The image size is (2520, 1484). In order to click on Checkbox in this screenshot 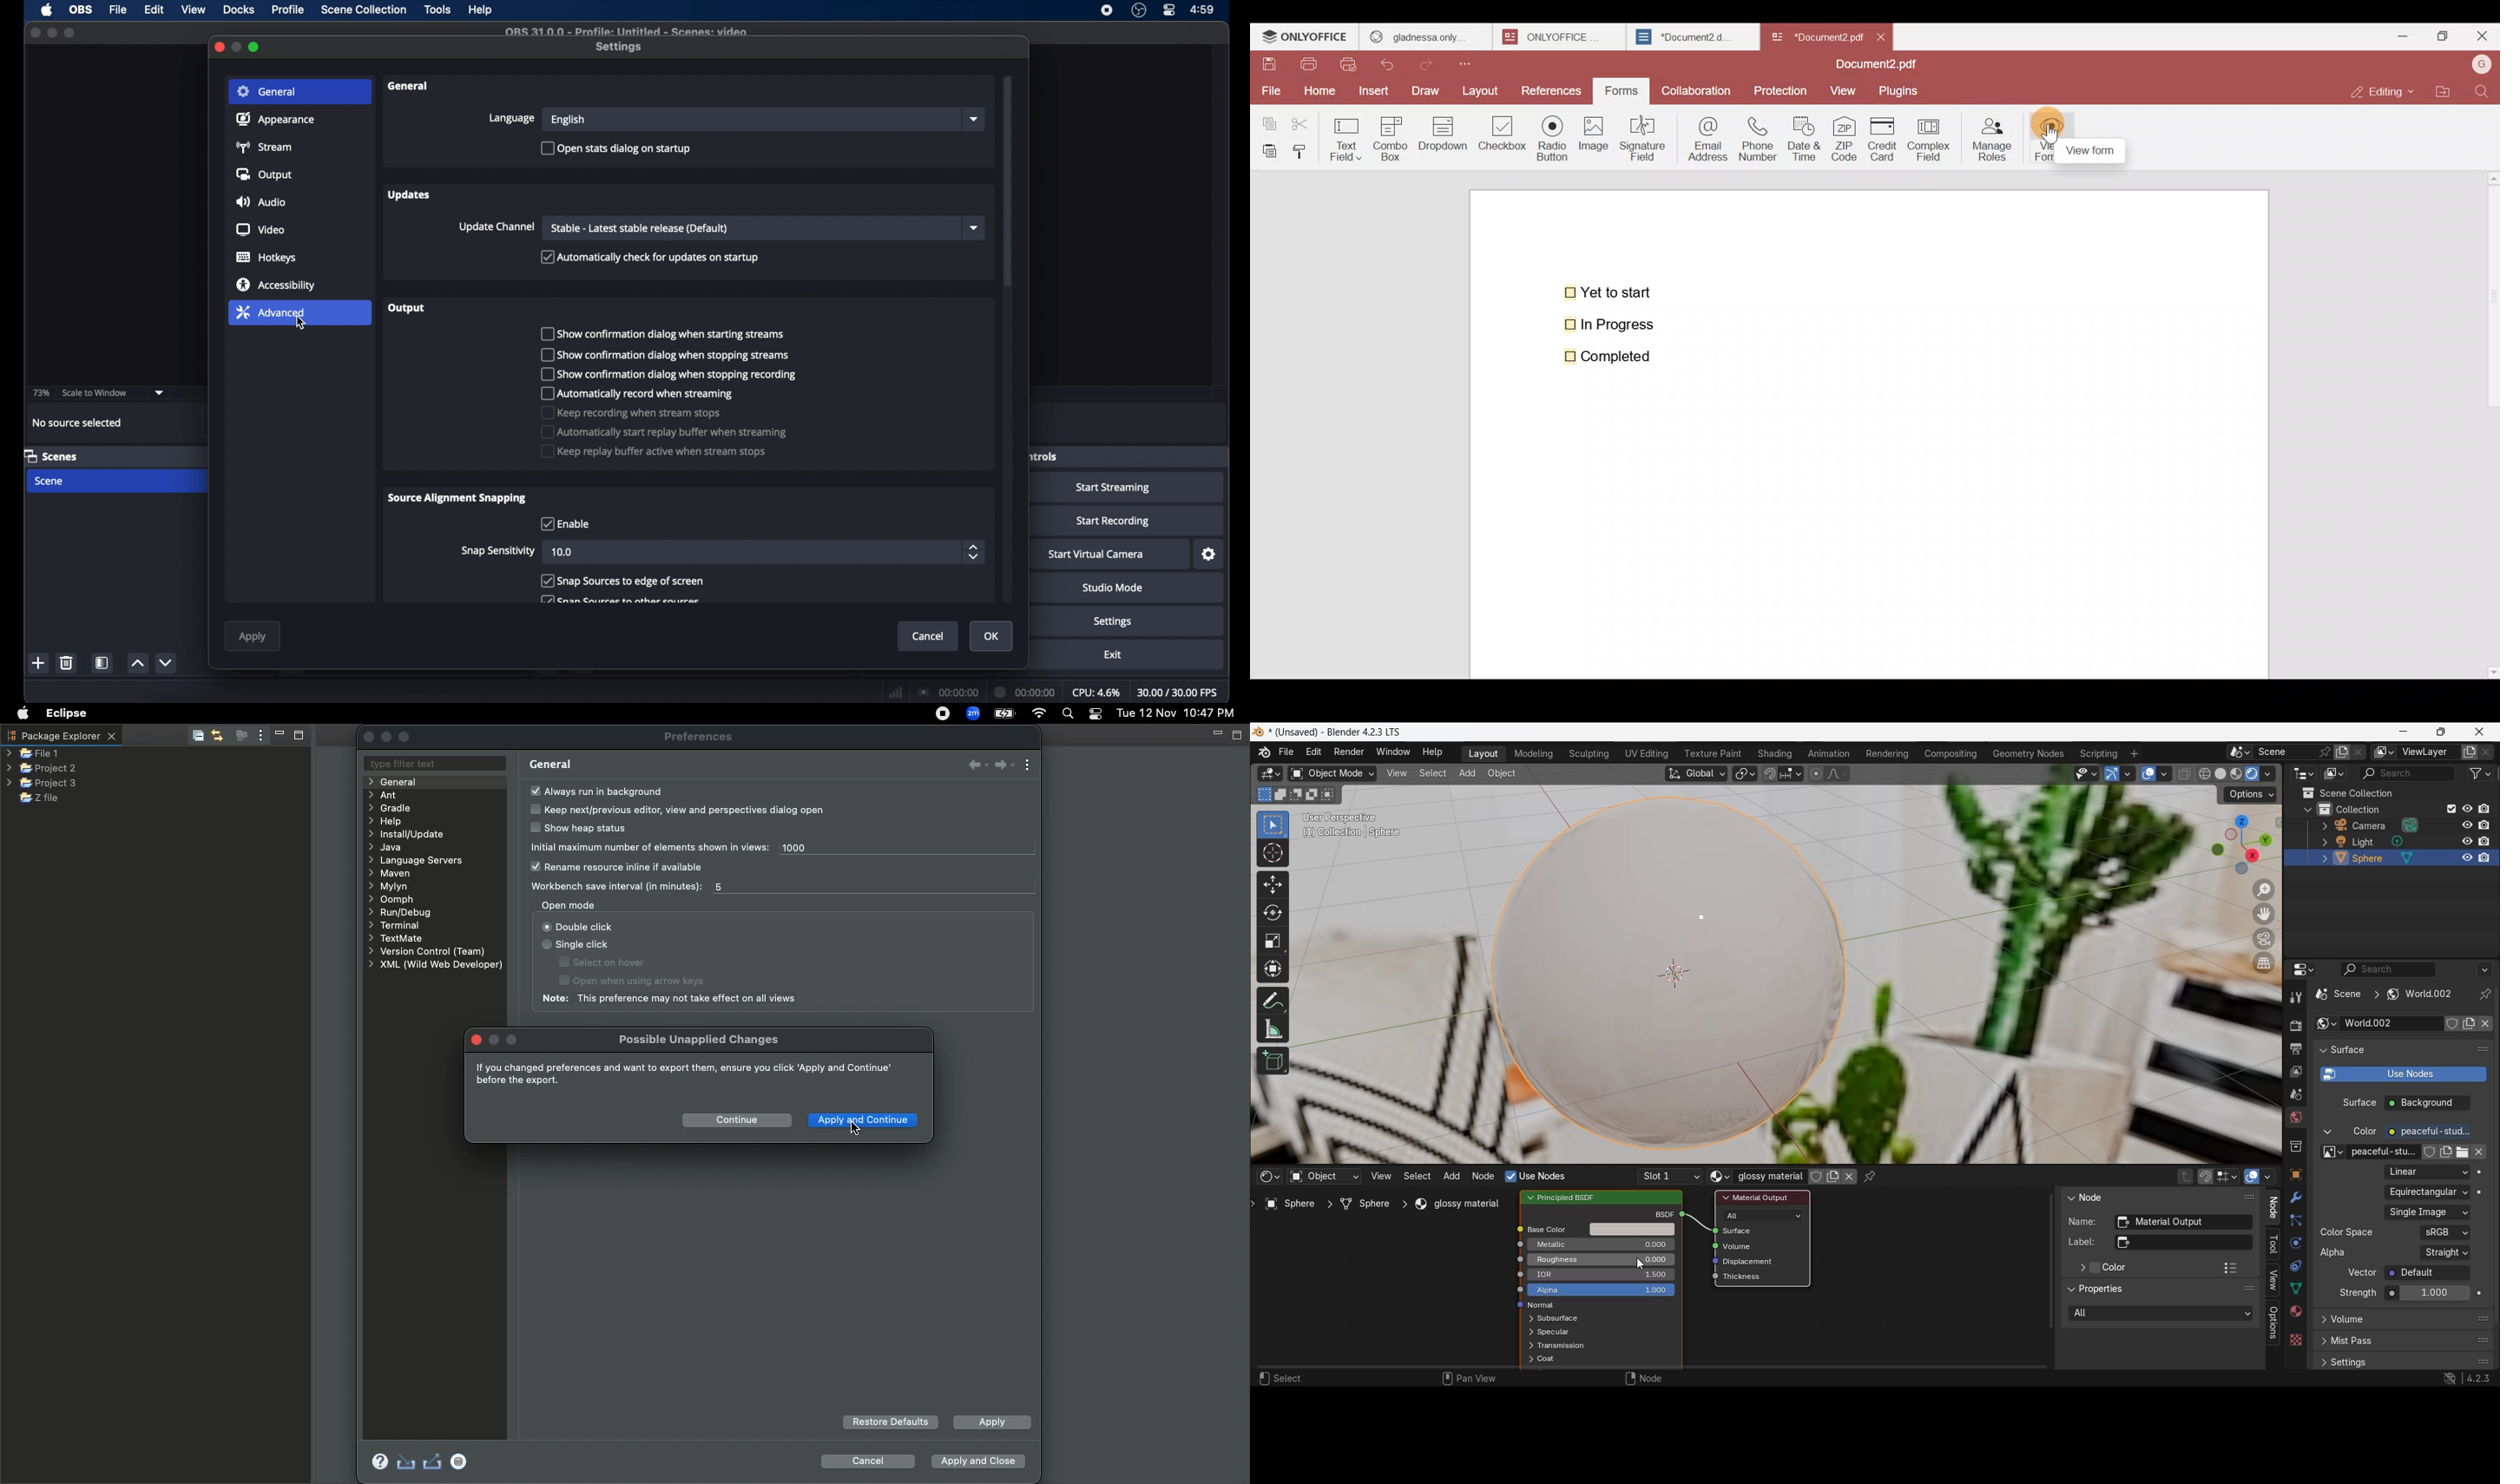, I will do `click(1501, 138)`.